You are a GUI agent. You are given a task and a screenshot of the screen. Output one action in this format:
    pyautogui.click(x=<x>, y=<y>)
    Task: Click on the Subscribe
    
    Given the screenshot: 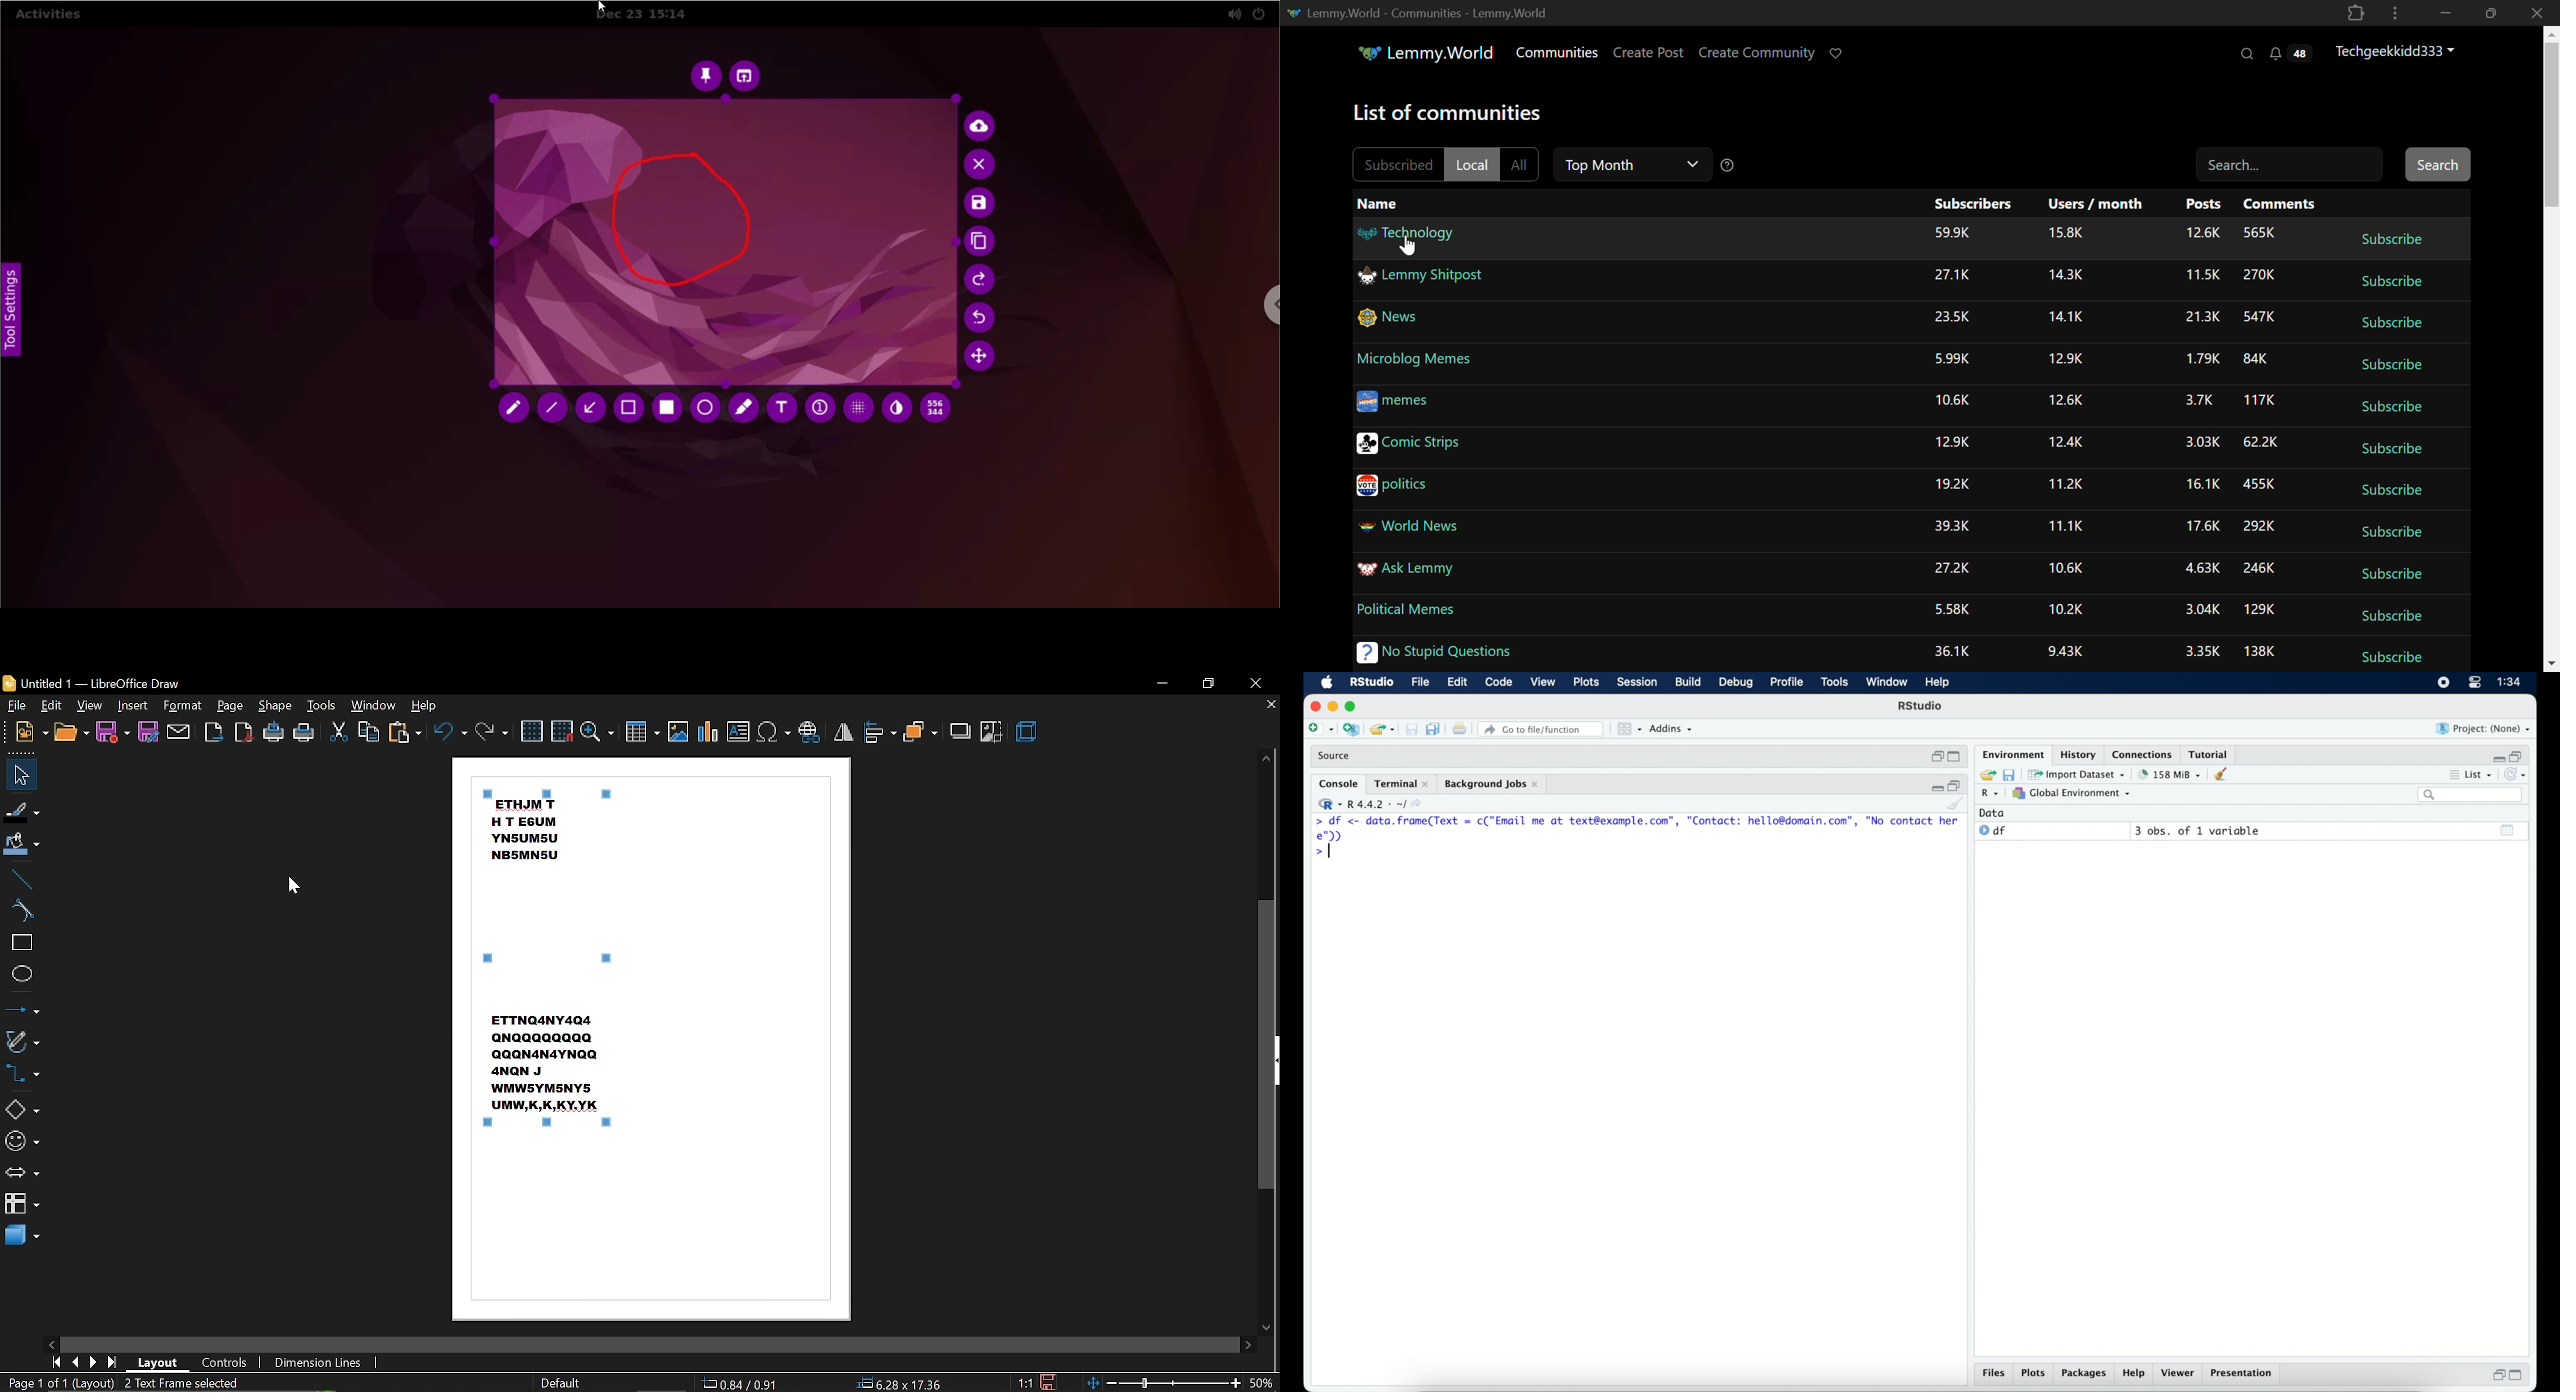 What is the action you would take?
    pyautogui.click(x=2391, y=325)
    